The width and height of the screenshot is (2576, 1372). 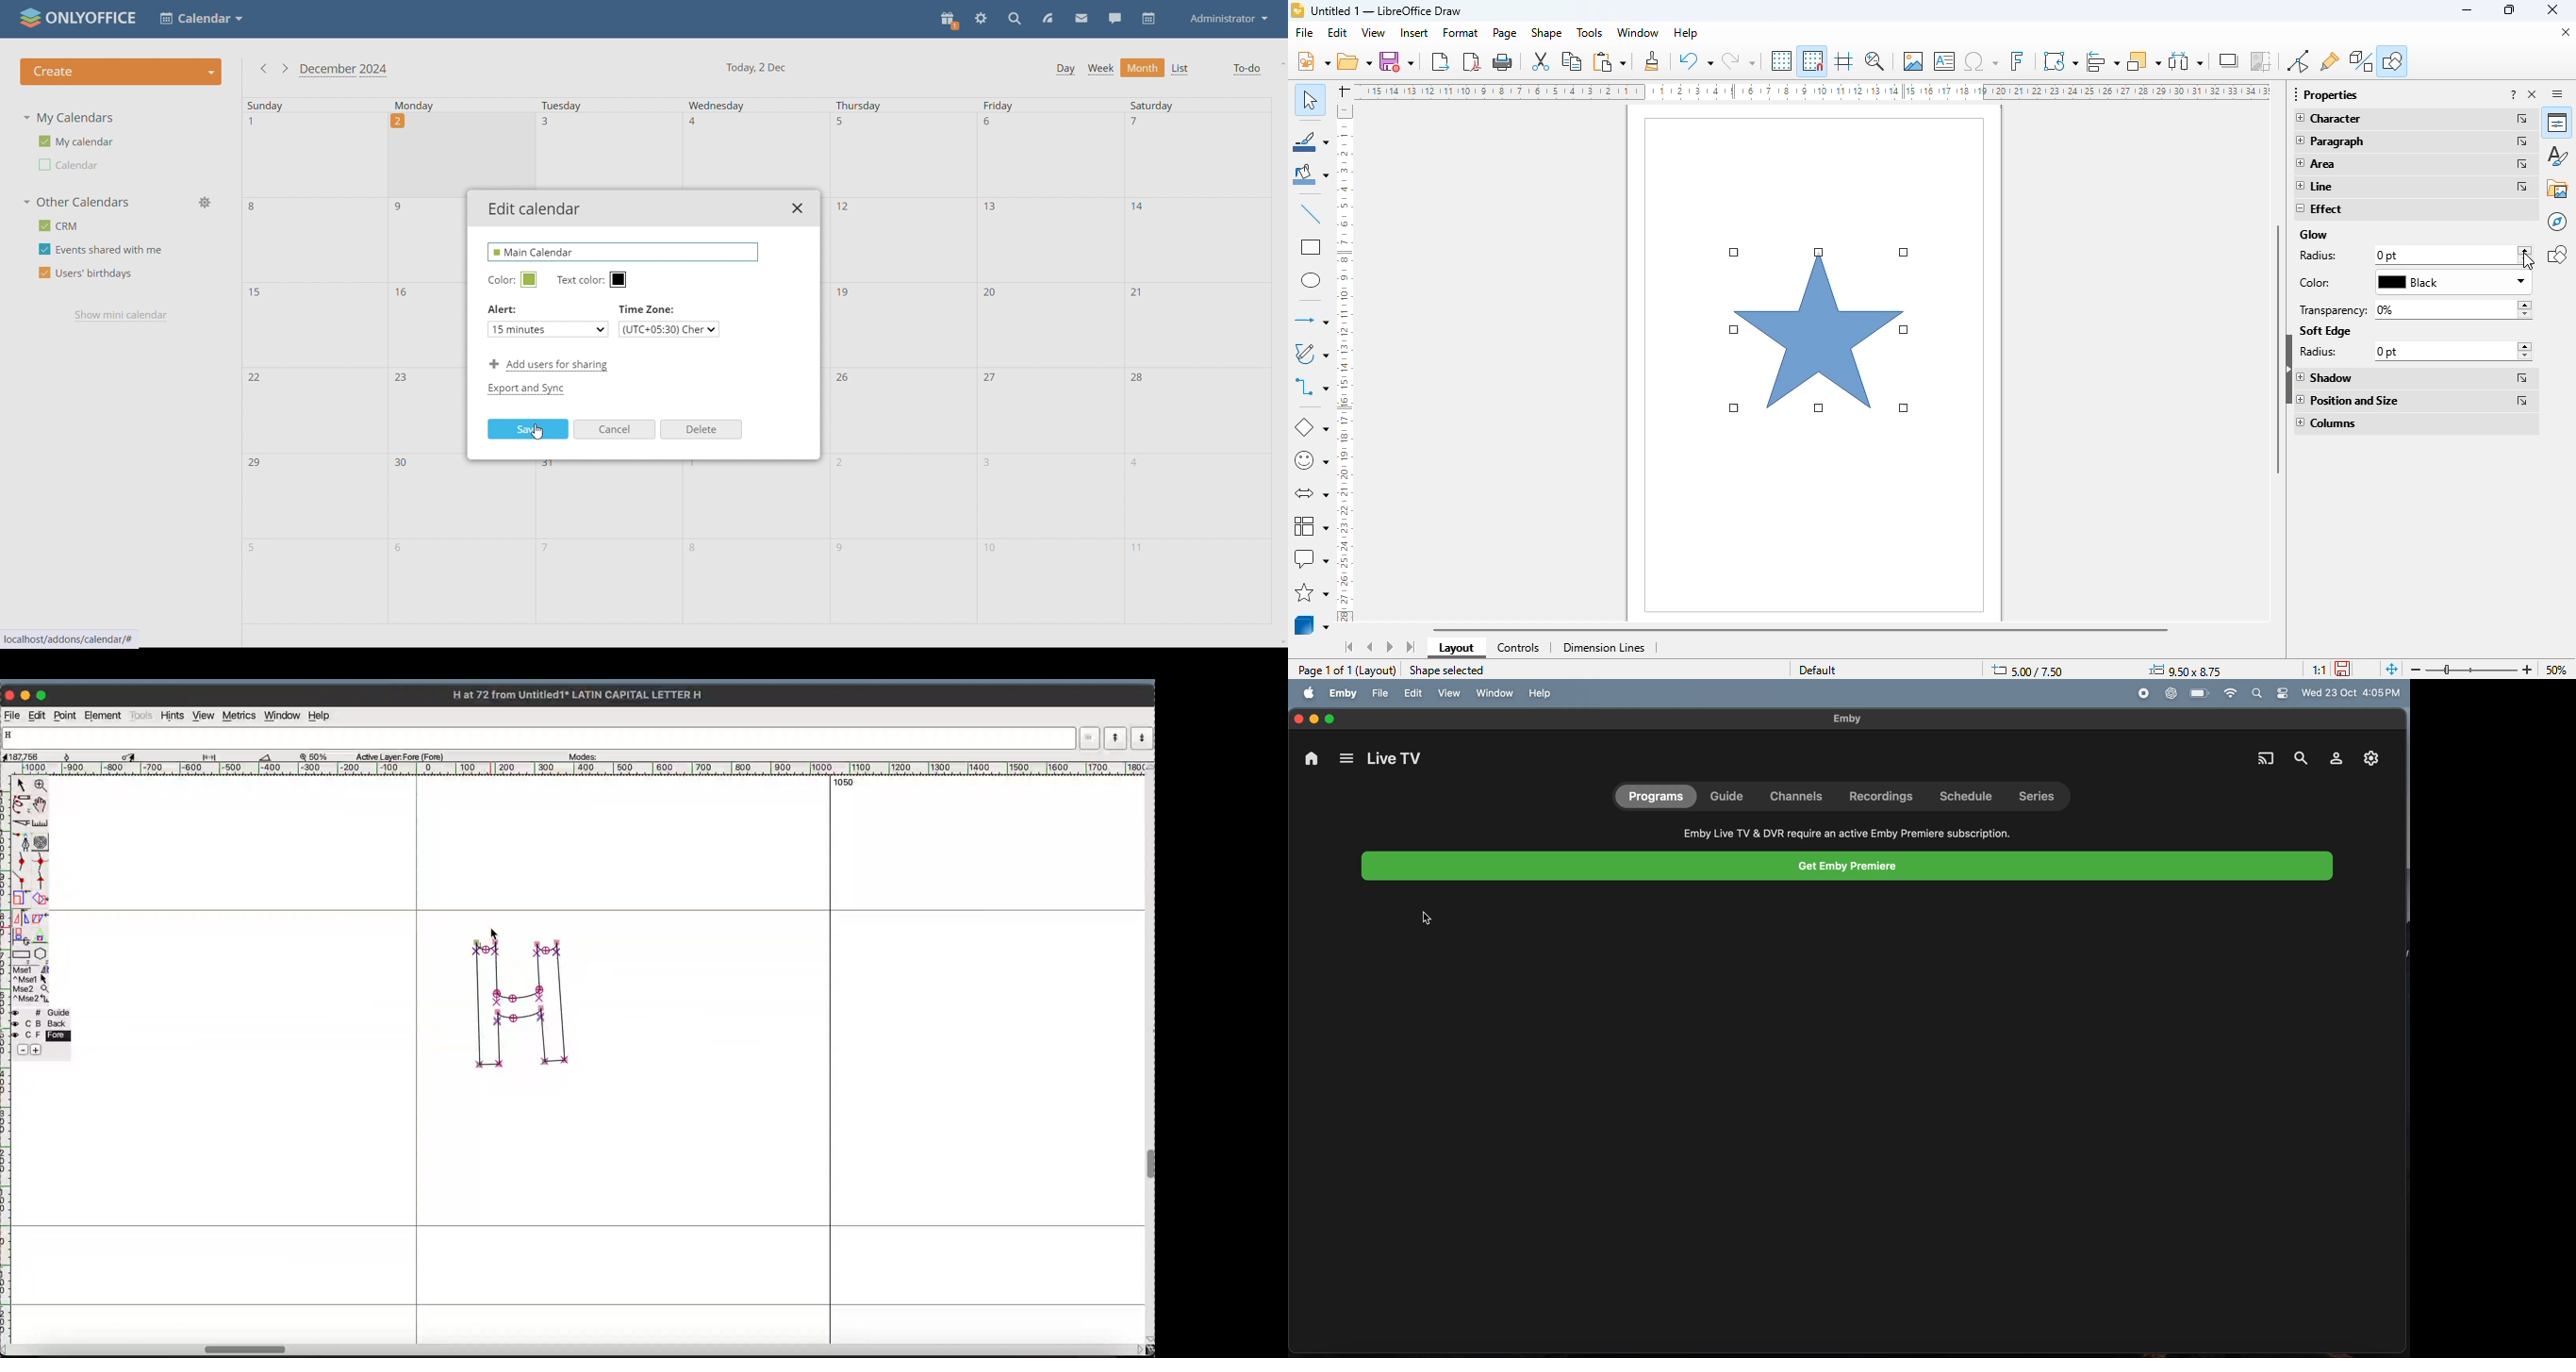 What do you see at coordinates (1913, 60) in the screenshot?
I see `insert image` at bounding box center [1913, 60].